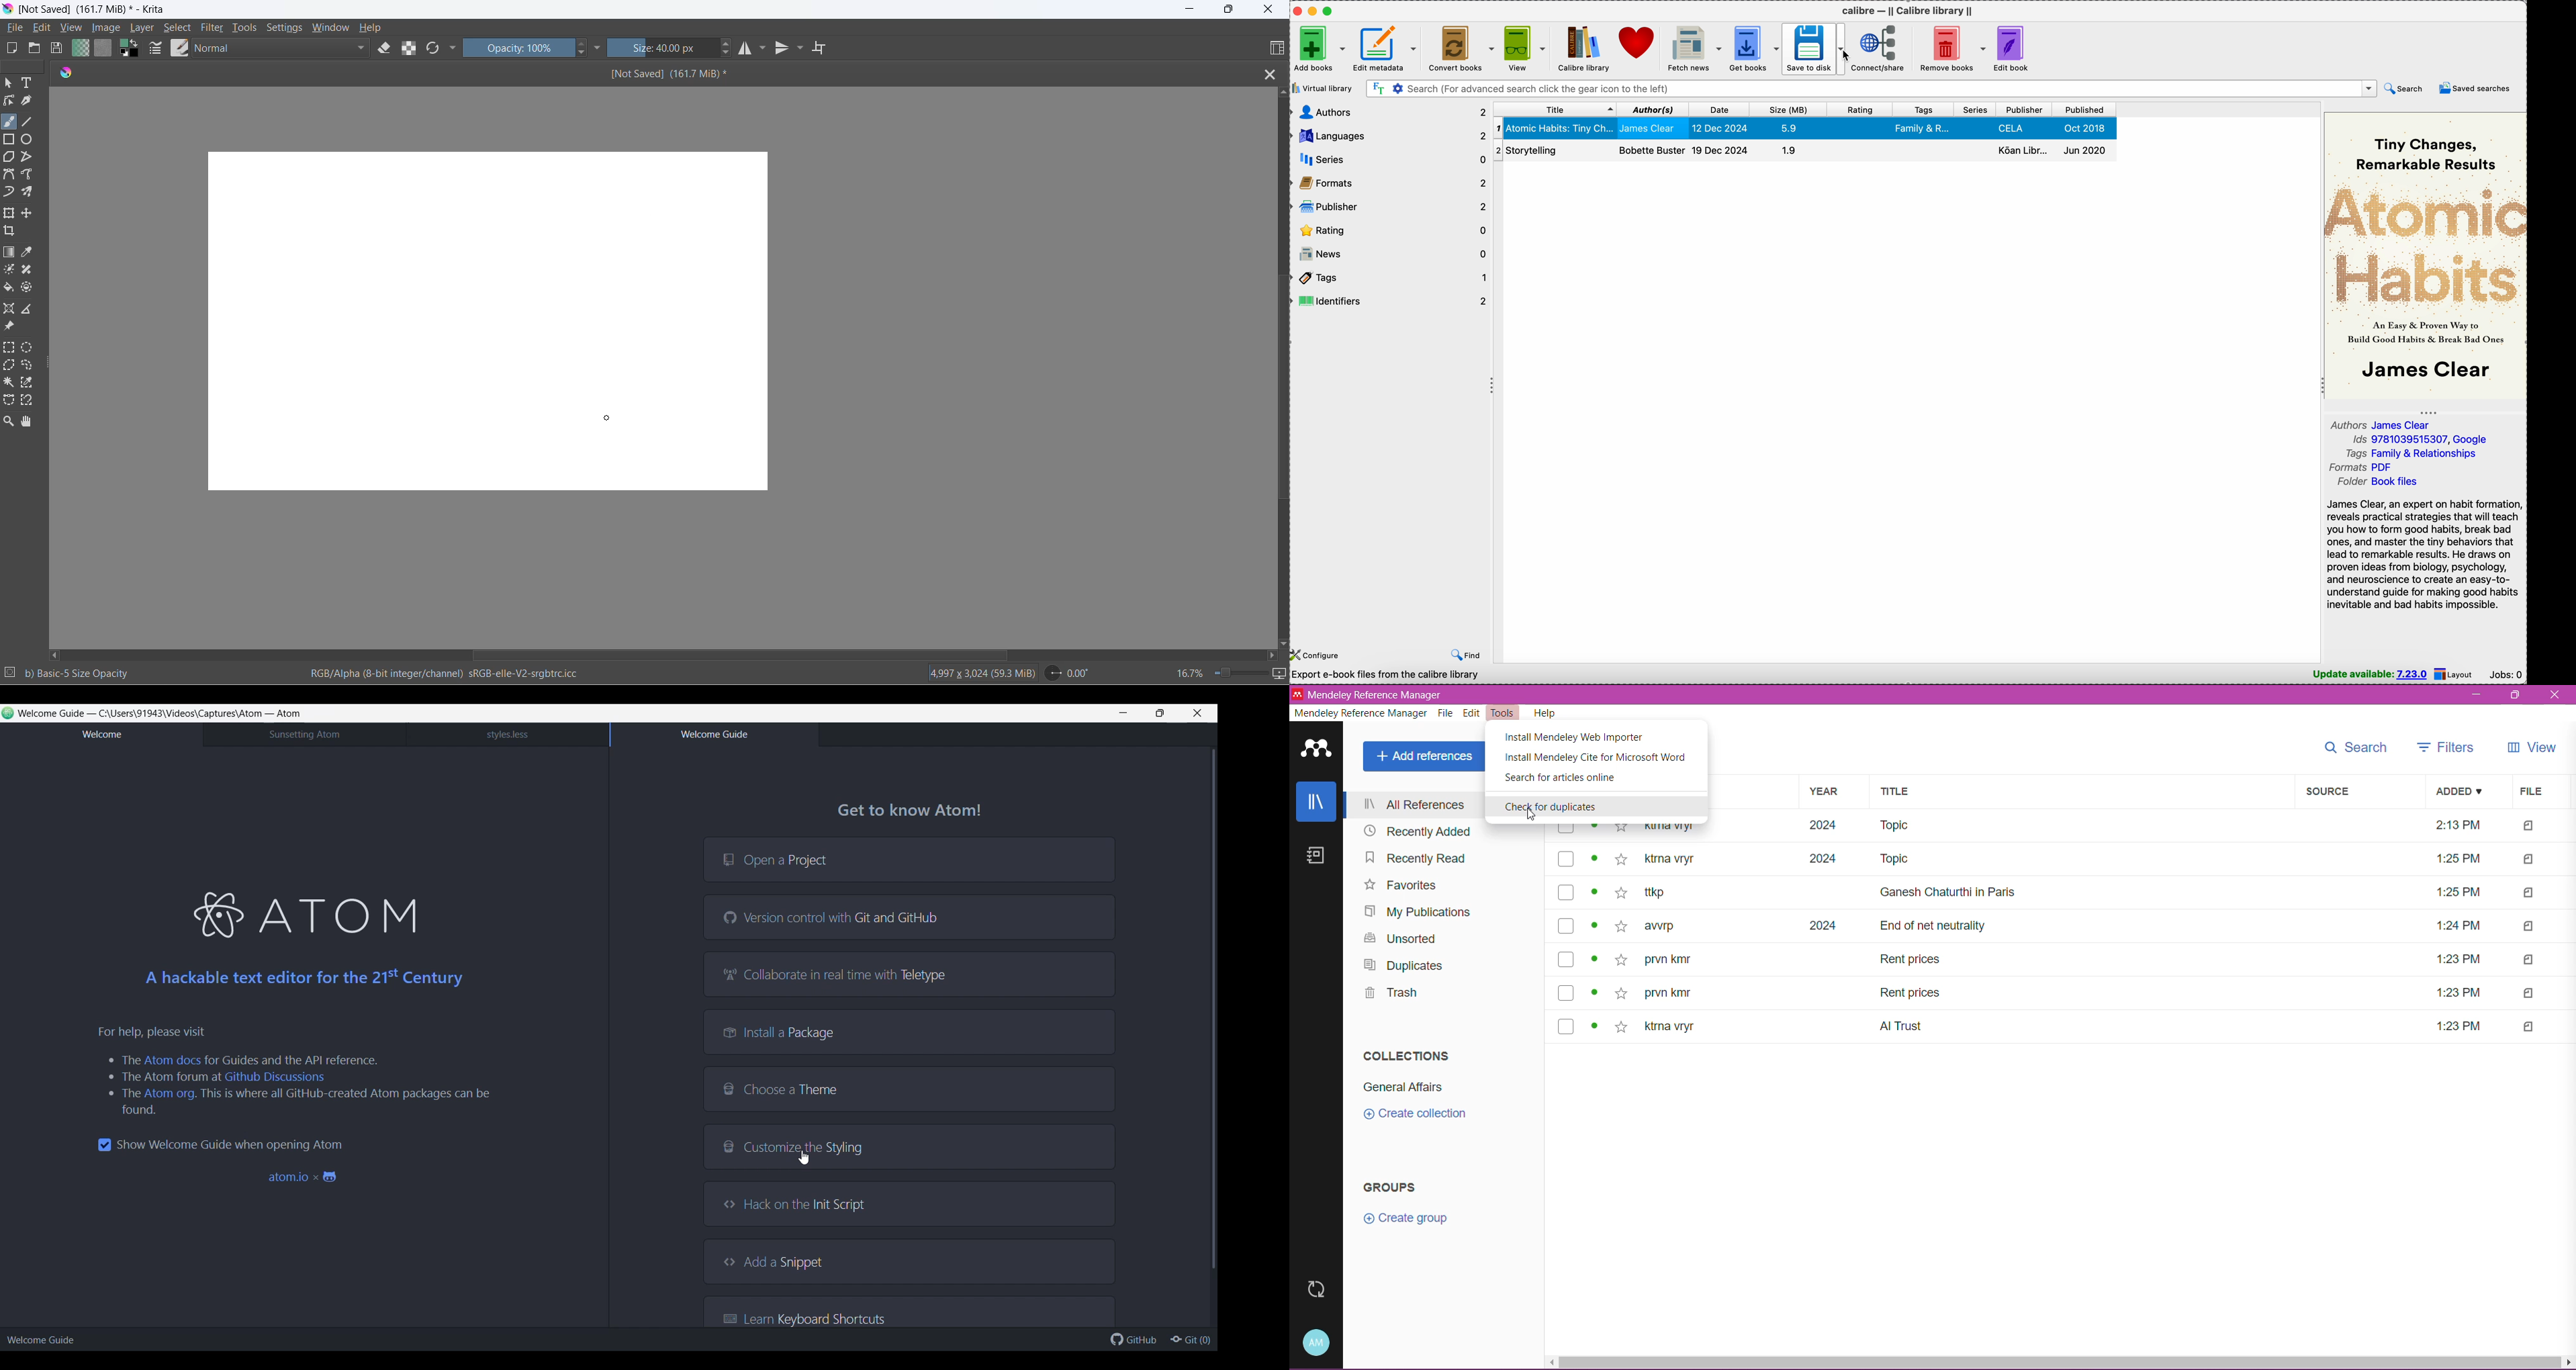 The width and height of the screenshot is (2576, 1372). Describe the element at coordinates (13, 48) in the screenshot. I see `new document` at that location.